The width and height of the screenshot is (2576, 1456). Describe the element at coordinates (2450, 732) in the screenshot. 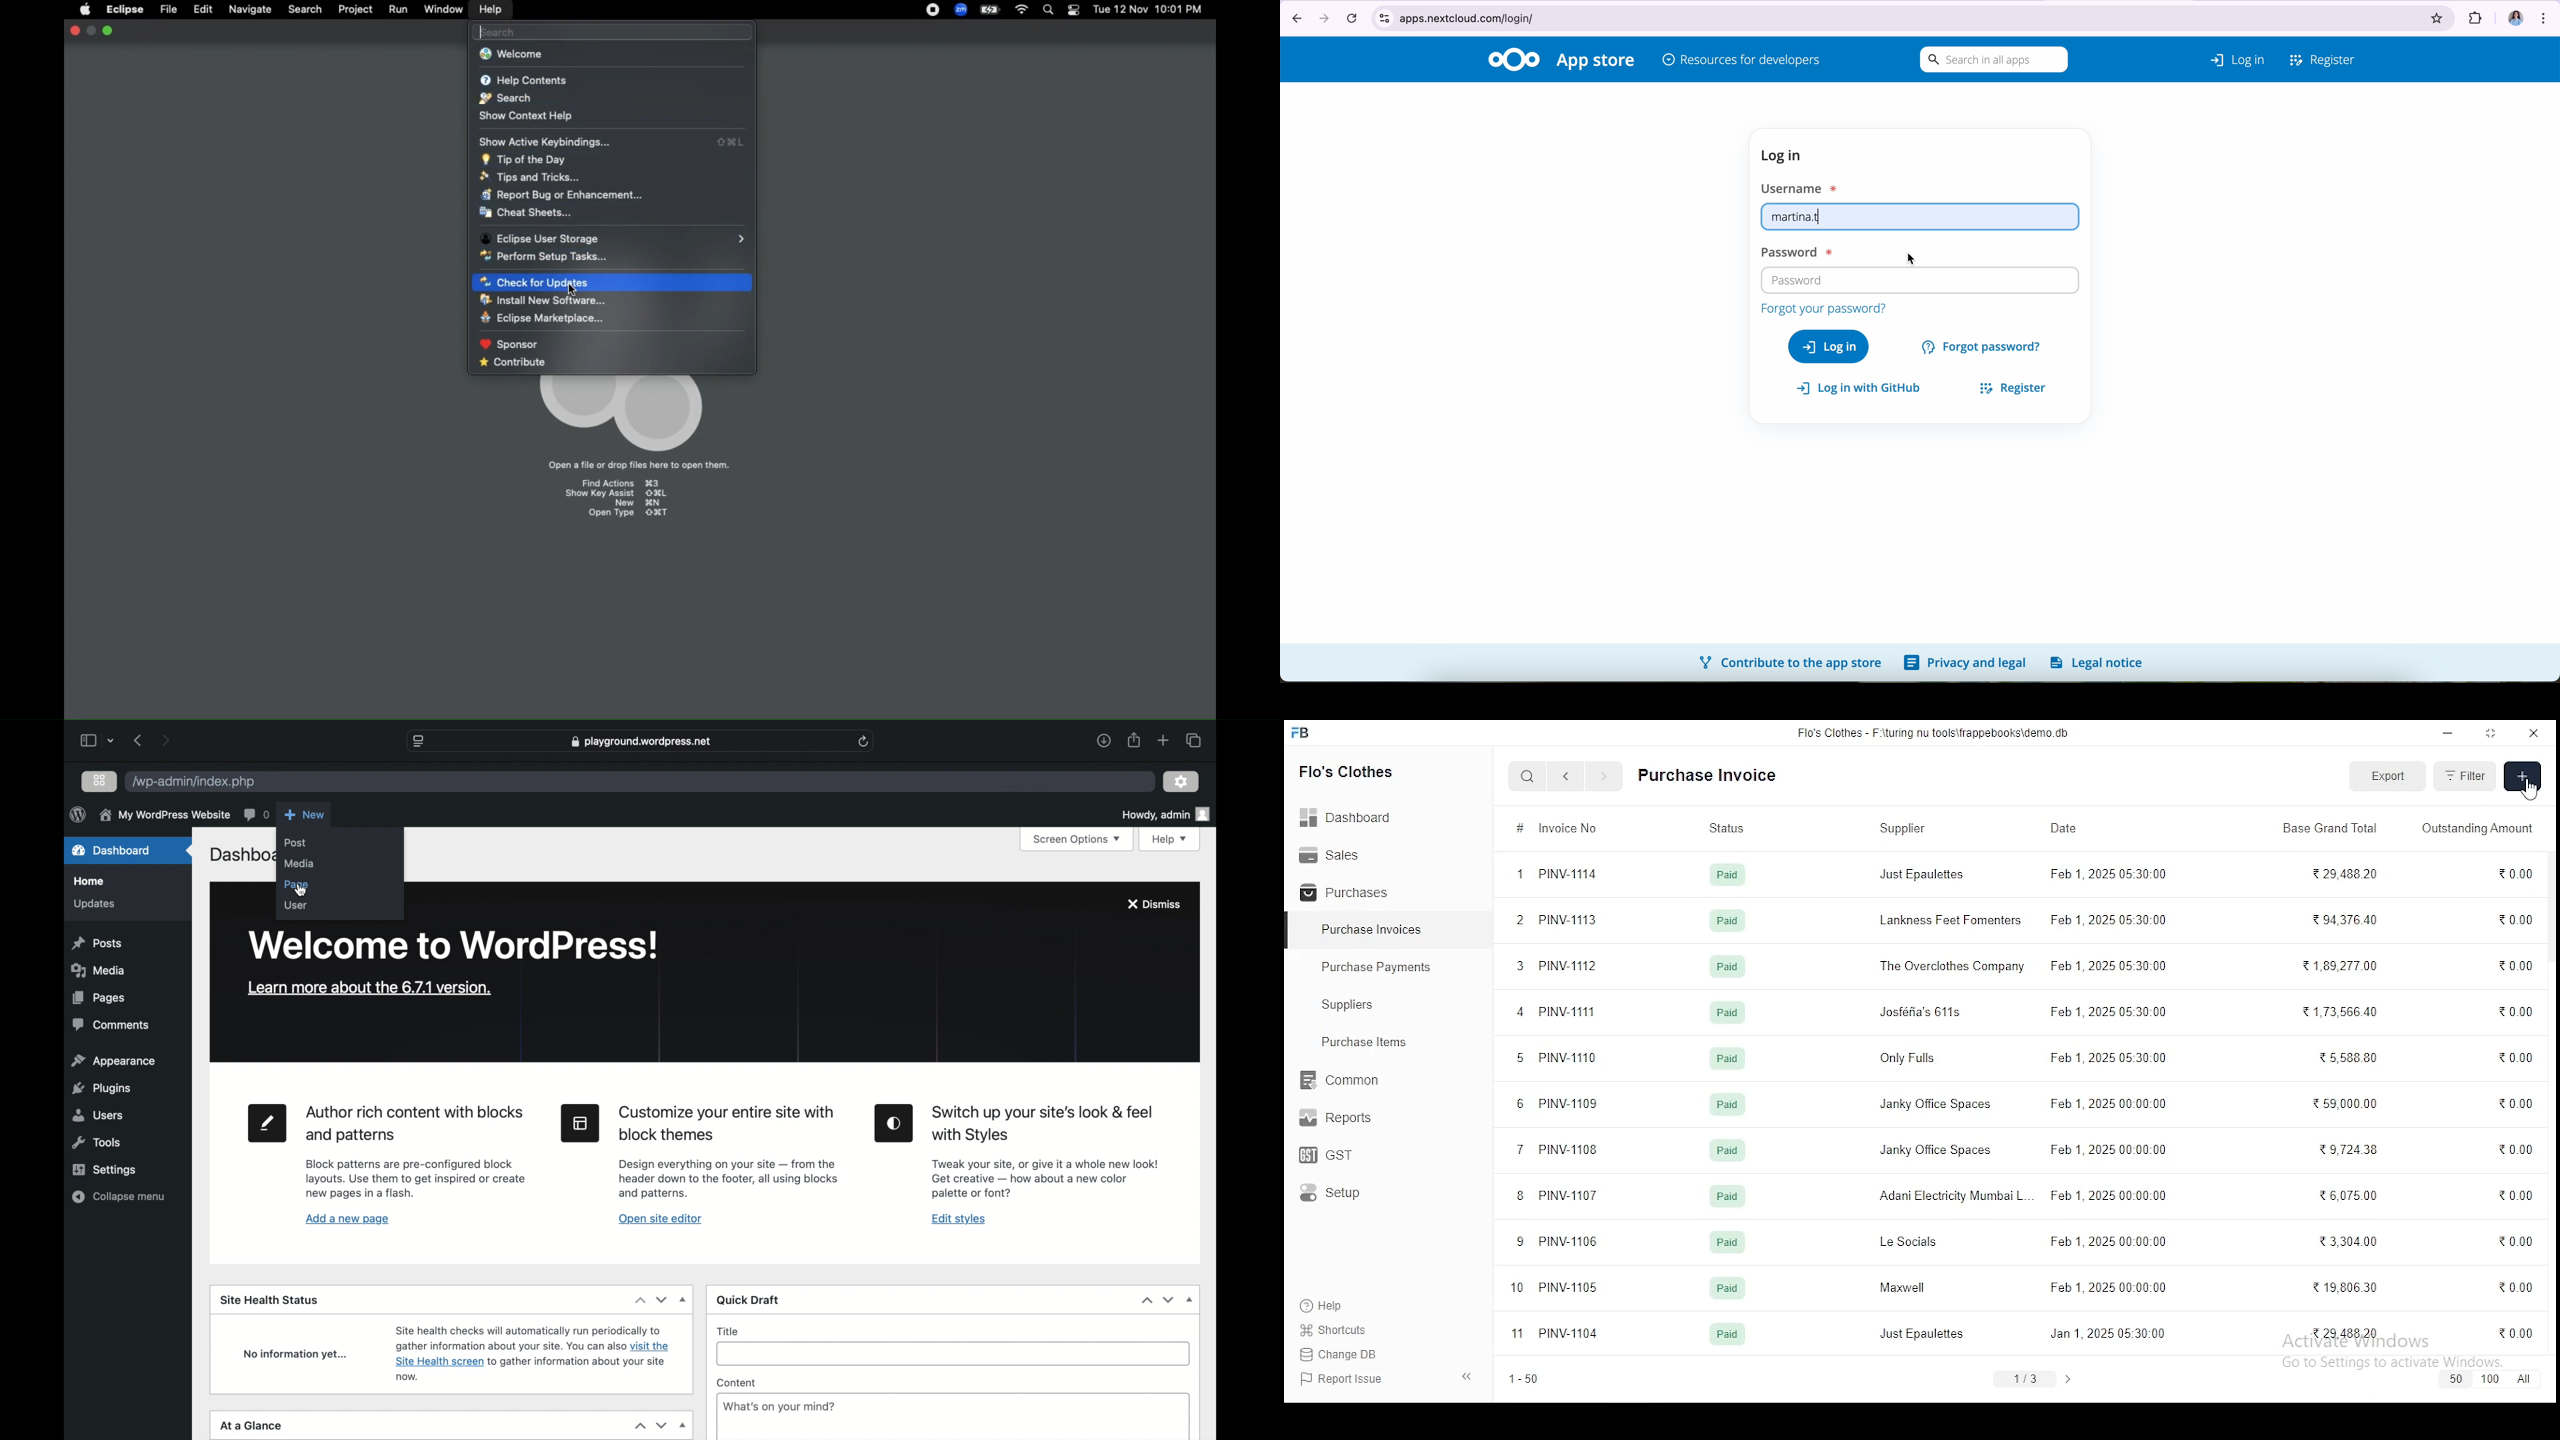

I see `minimize` at that location.